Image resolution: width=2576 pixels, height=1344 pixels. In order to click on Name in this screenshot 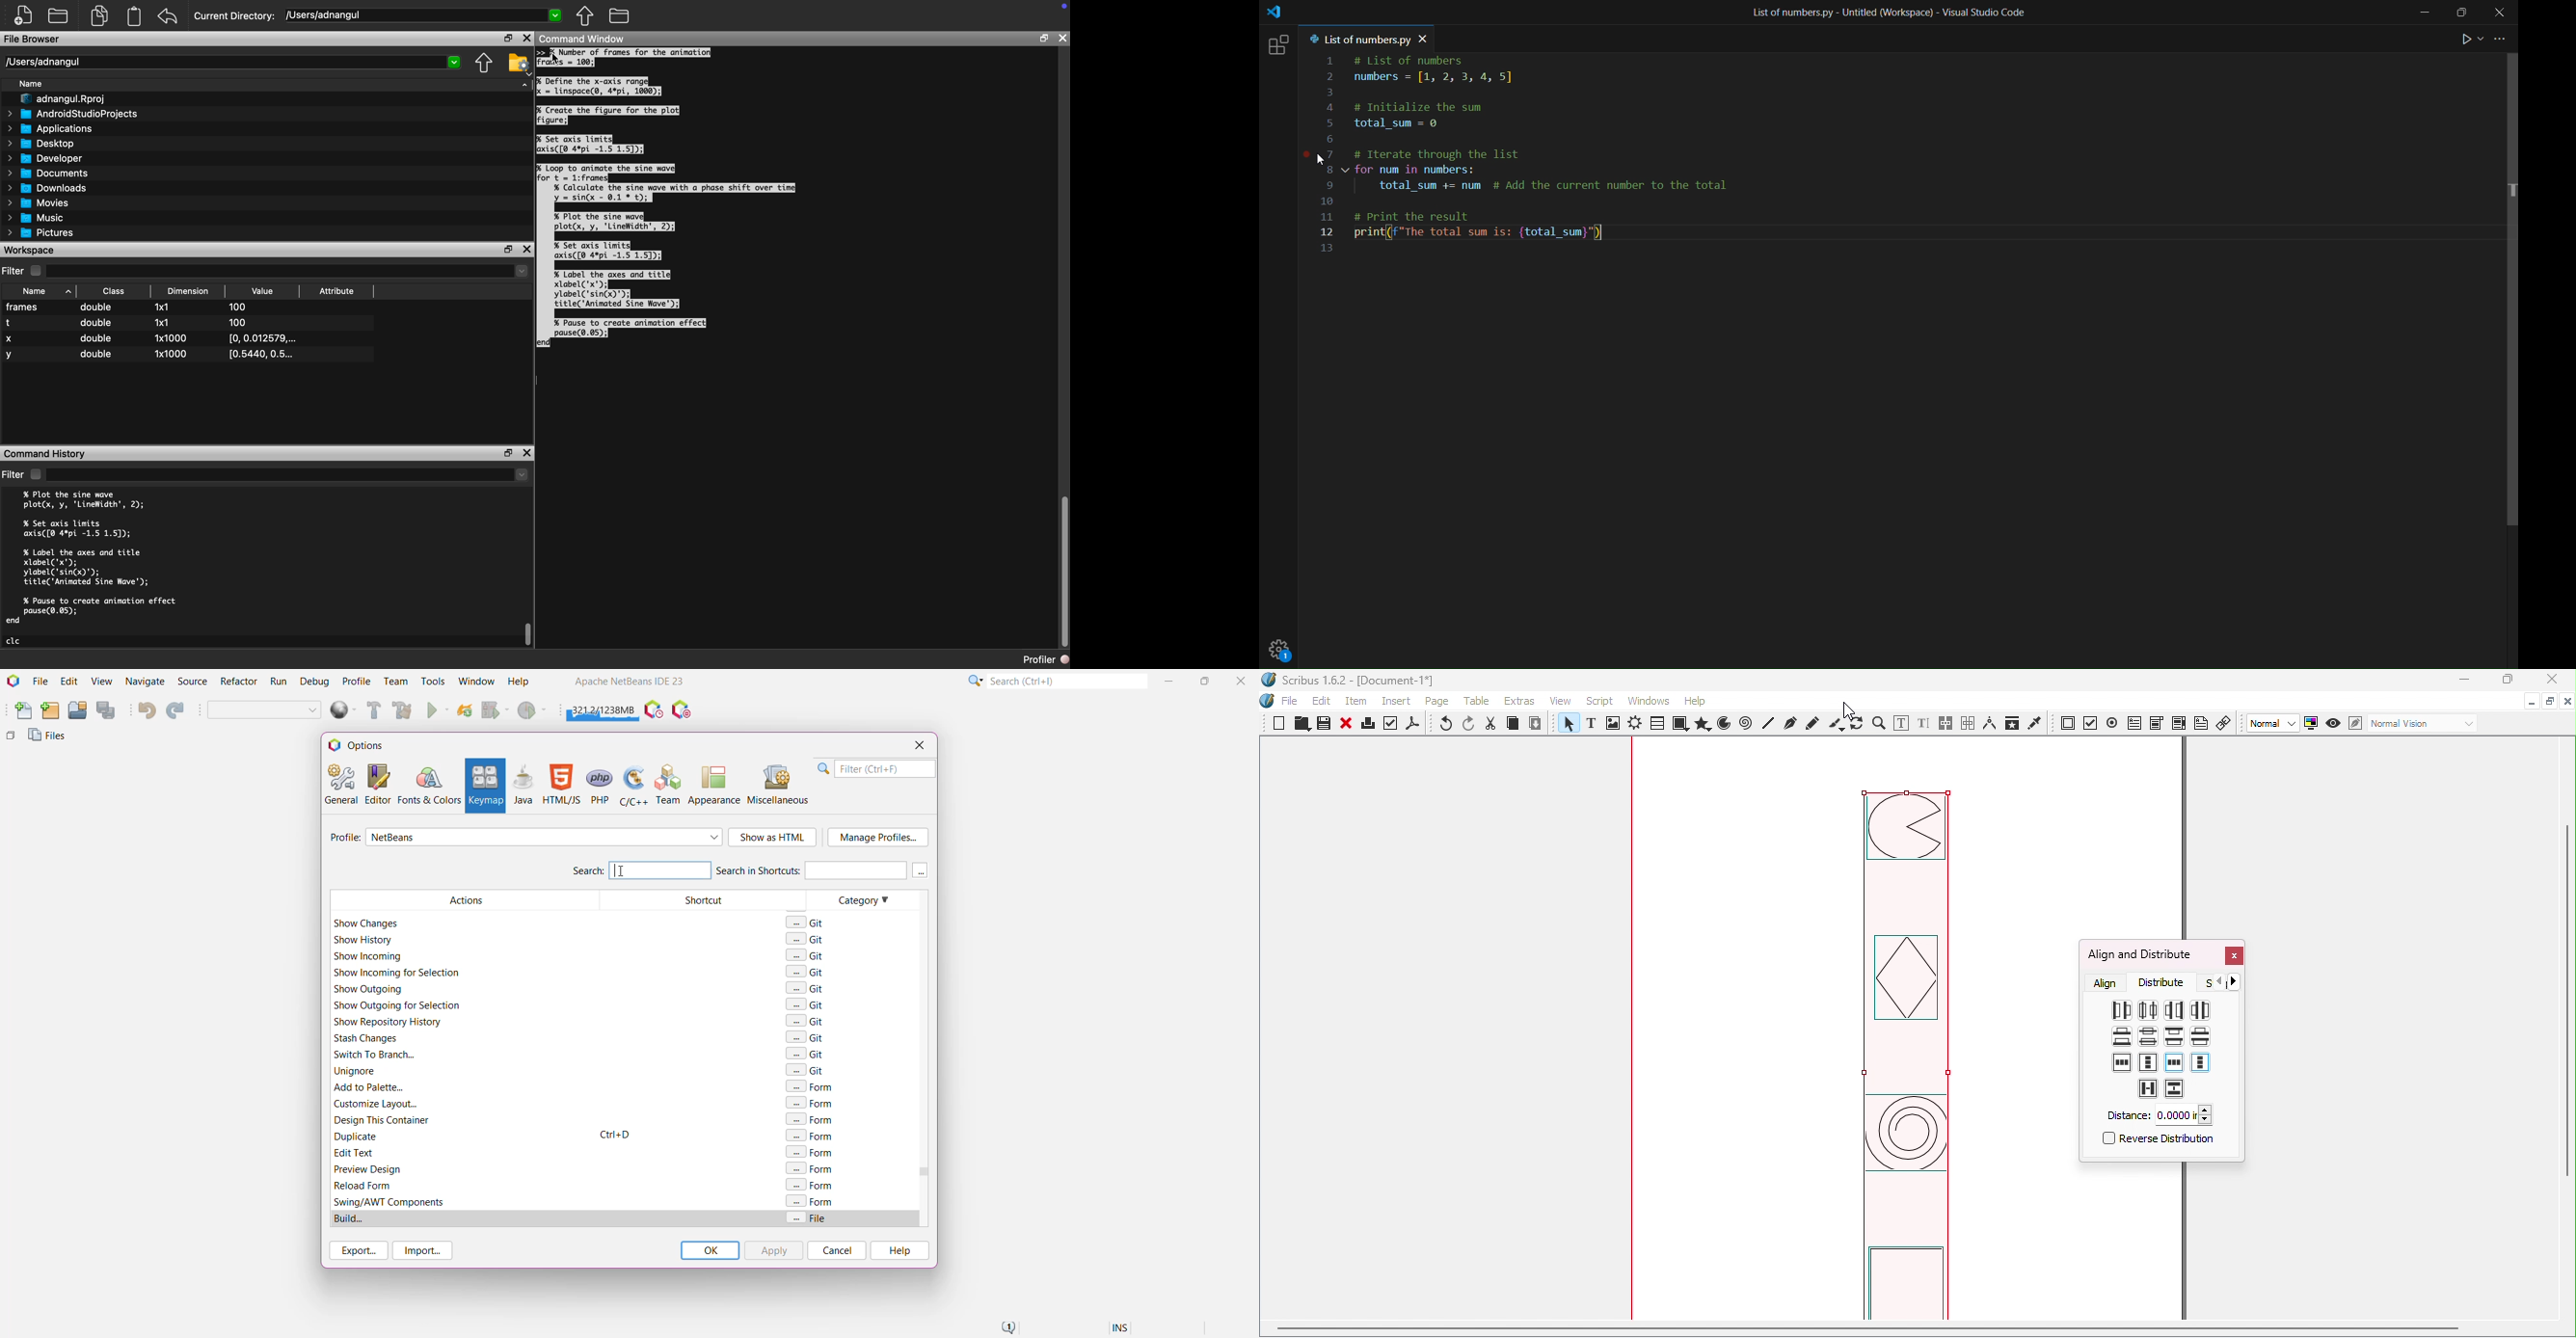, I will do `click(35, 291)`.